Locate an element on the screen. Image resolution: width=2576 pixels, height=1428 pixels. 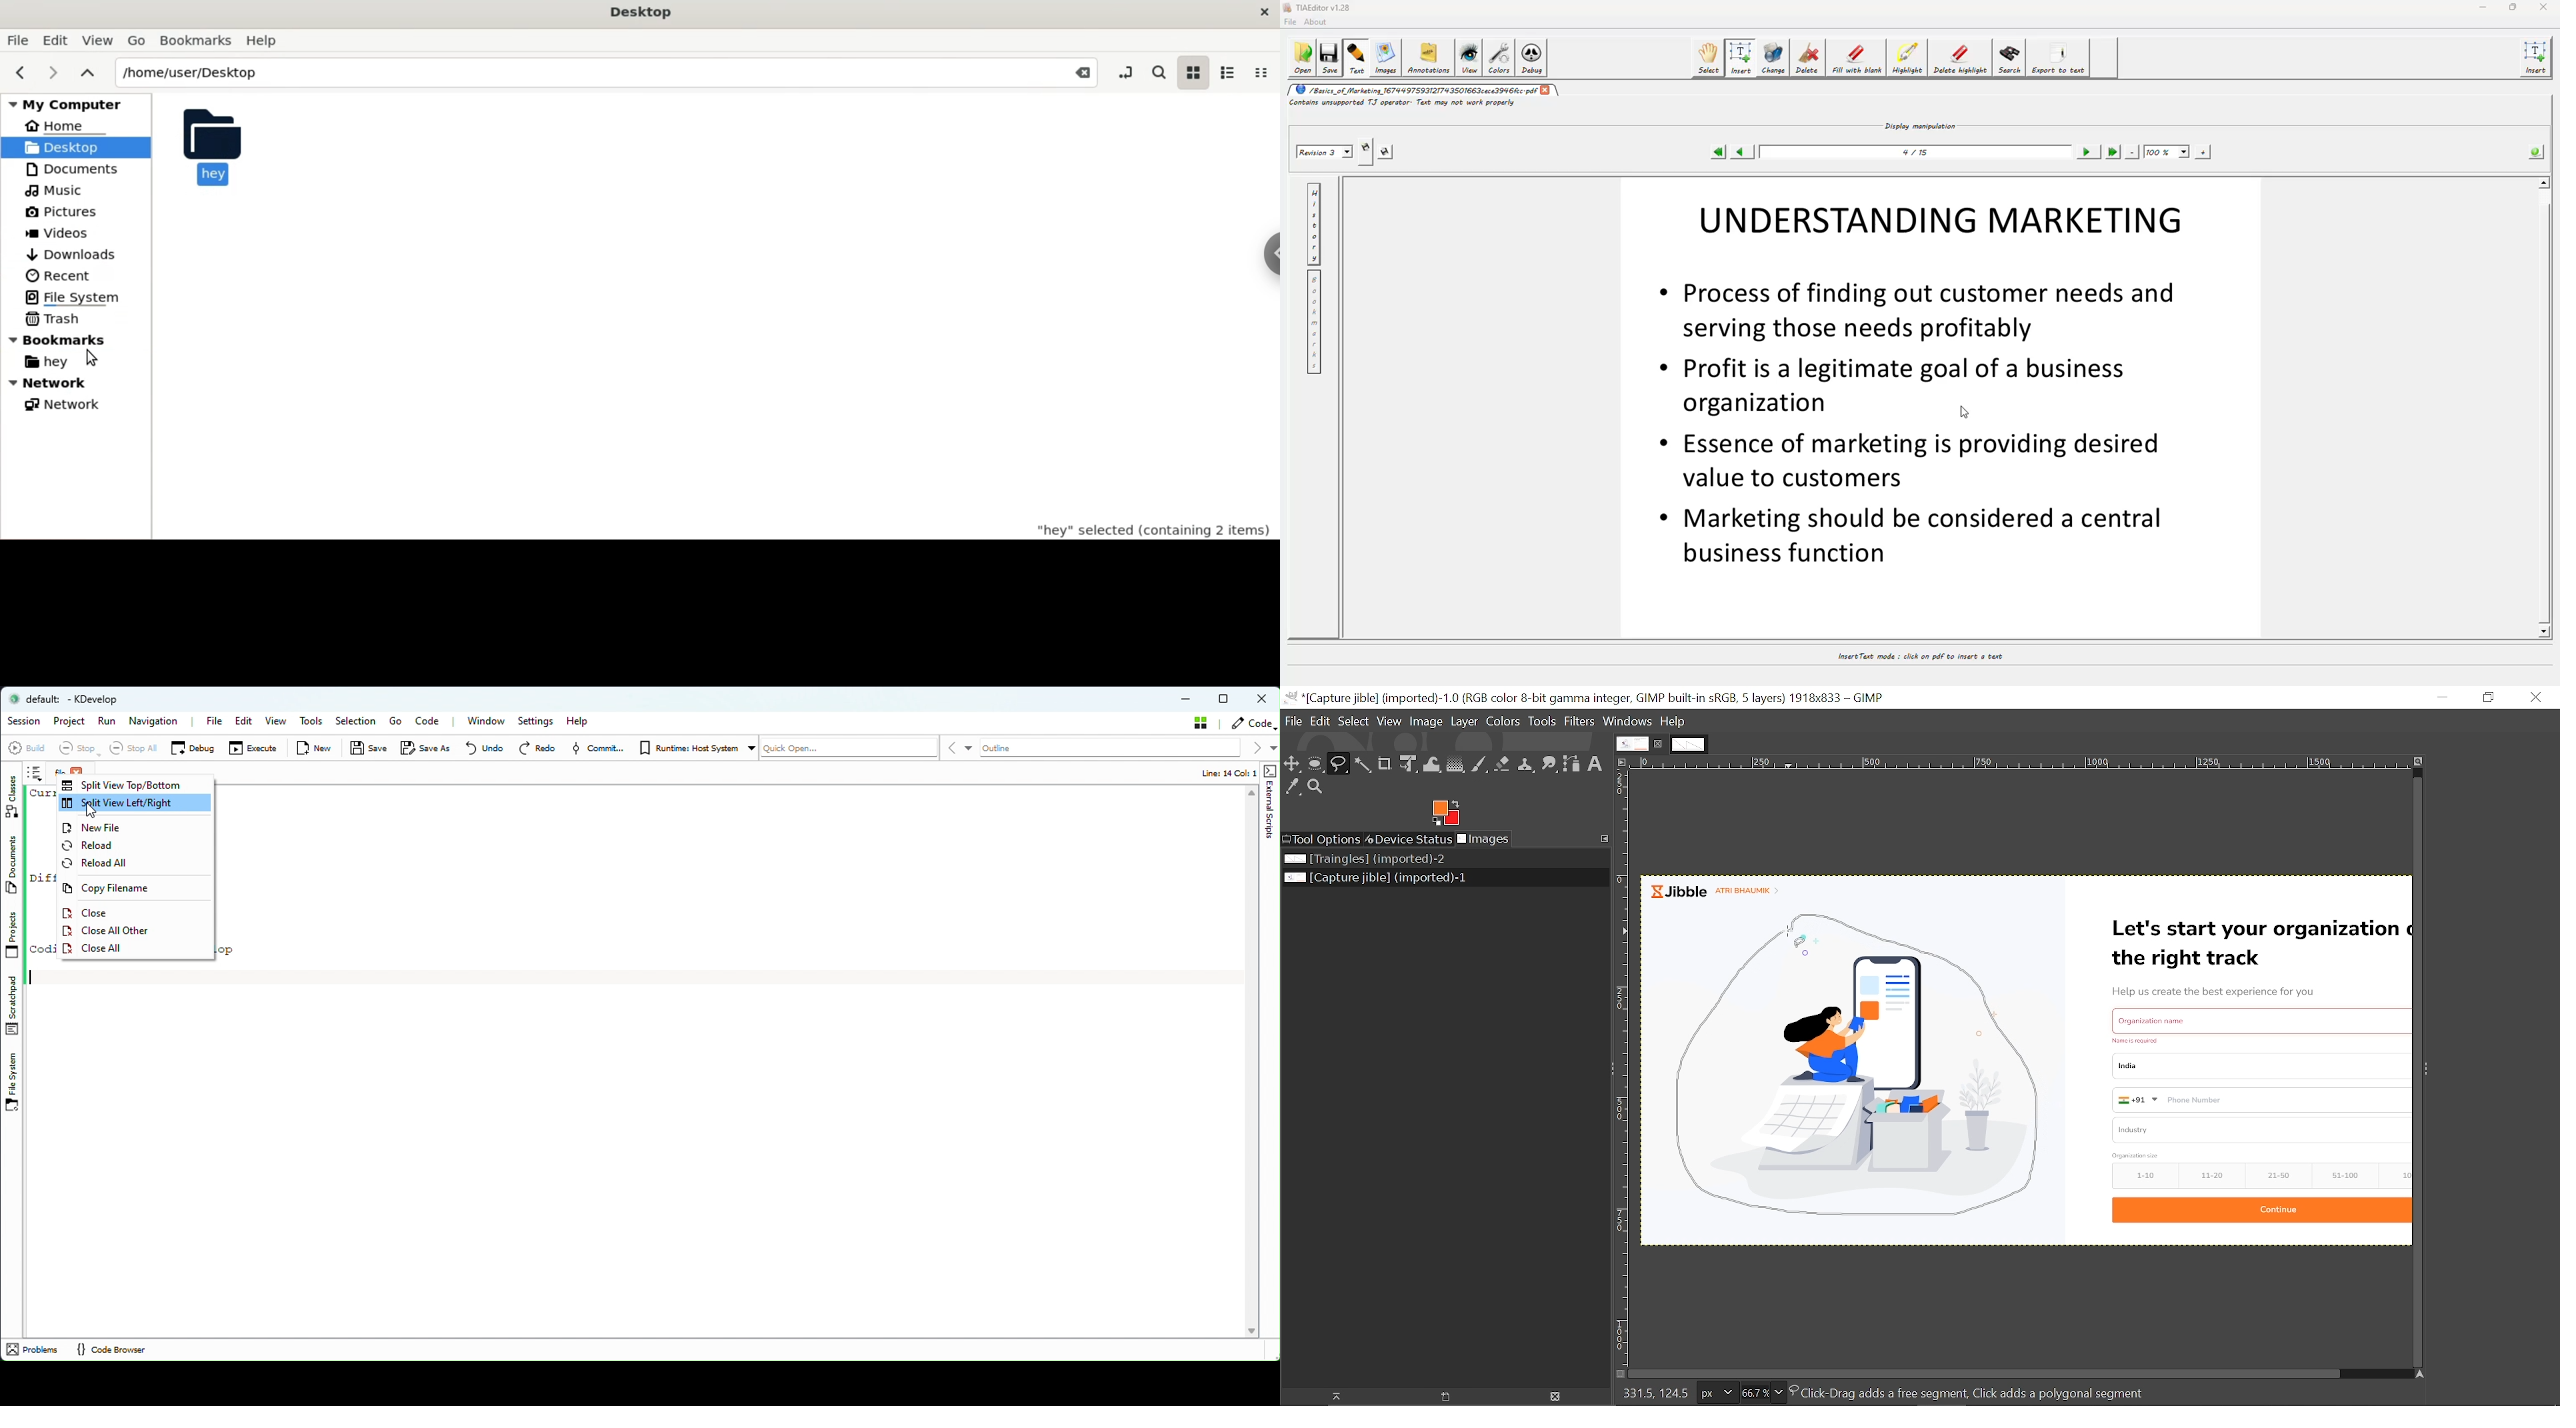
debug is located at coordinates (1533, 57).